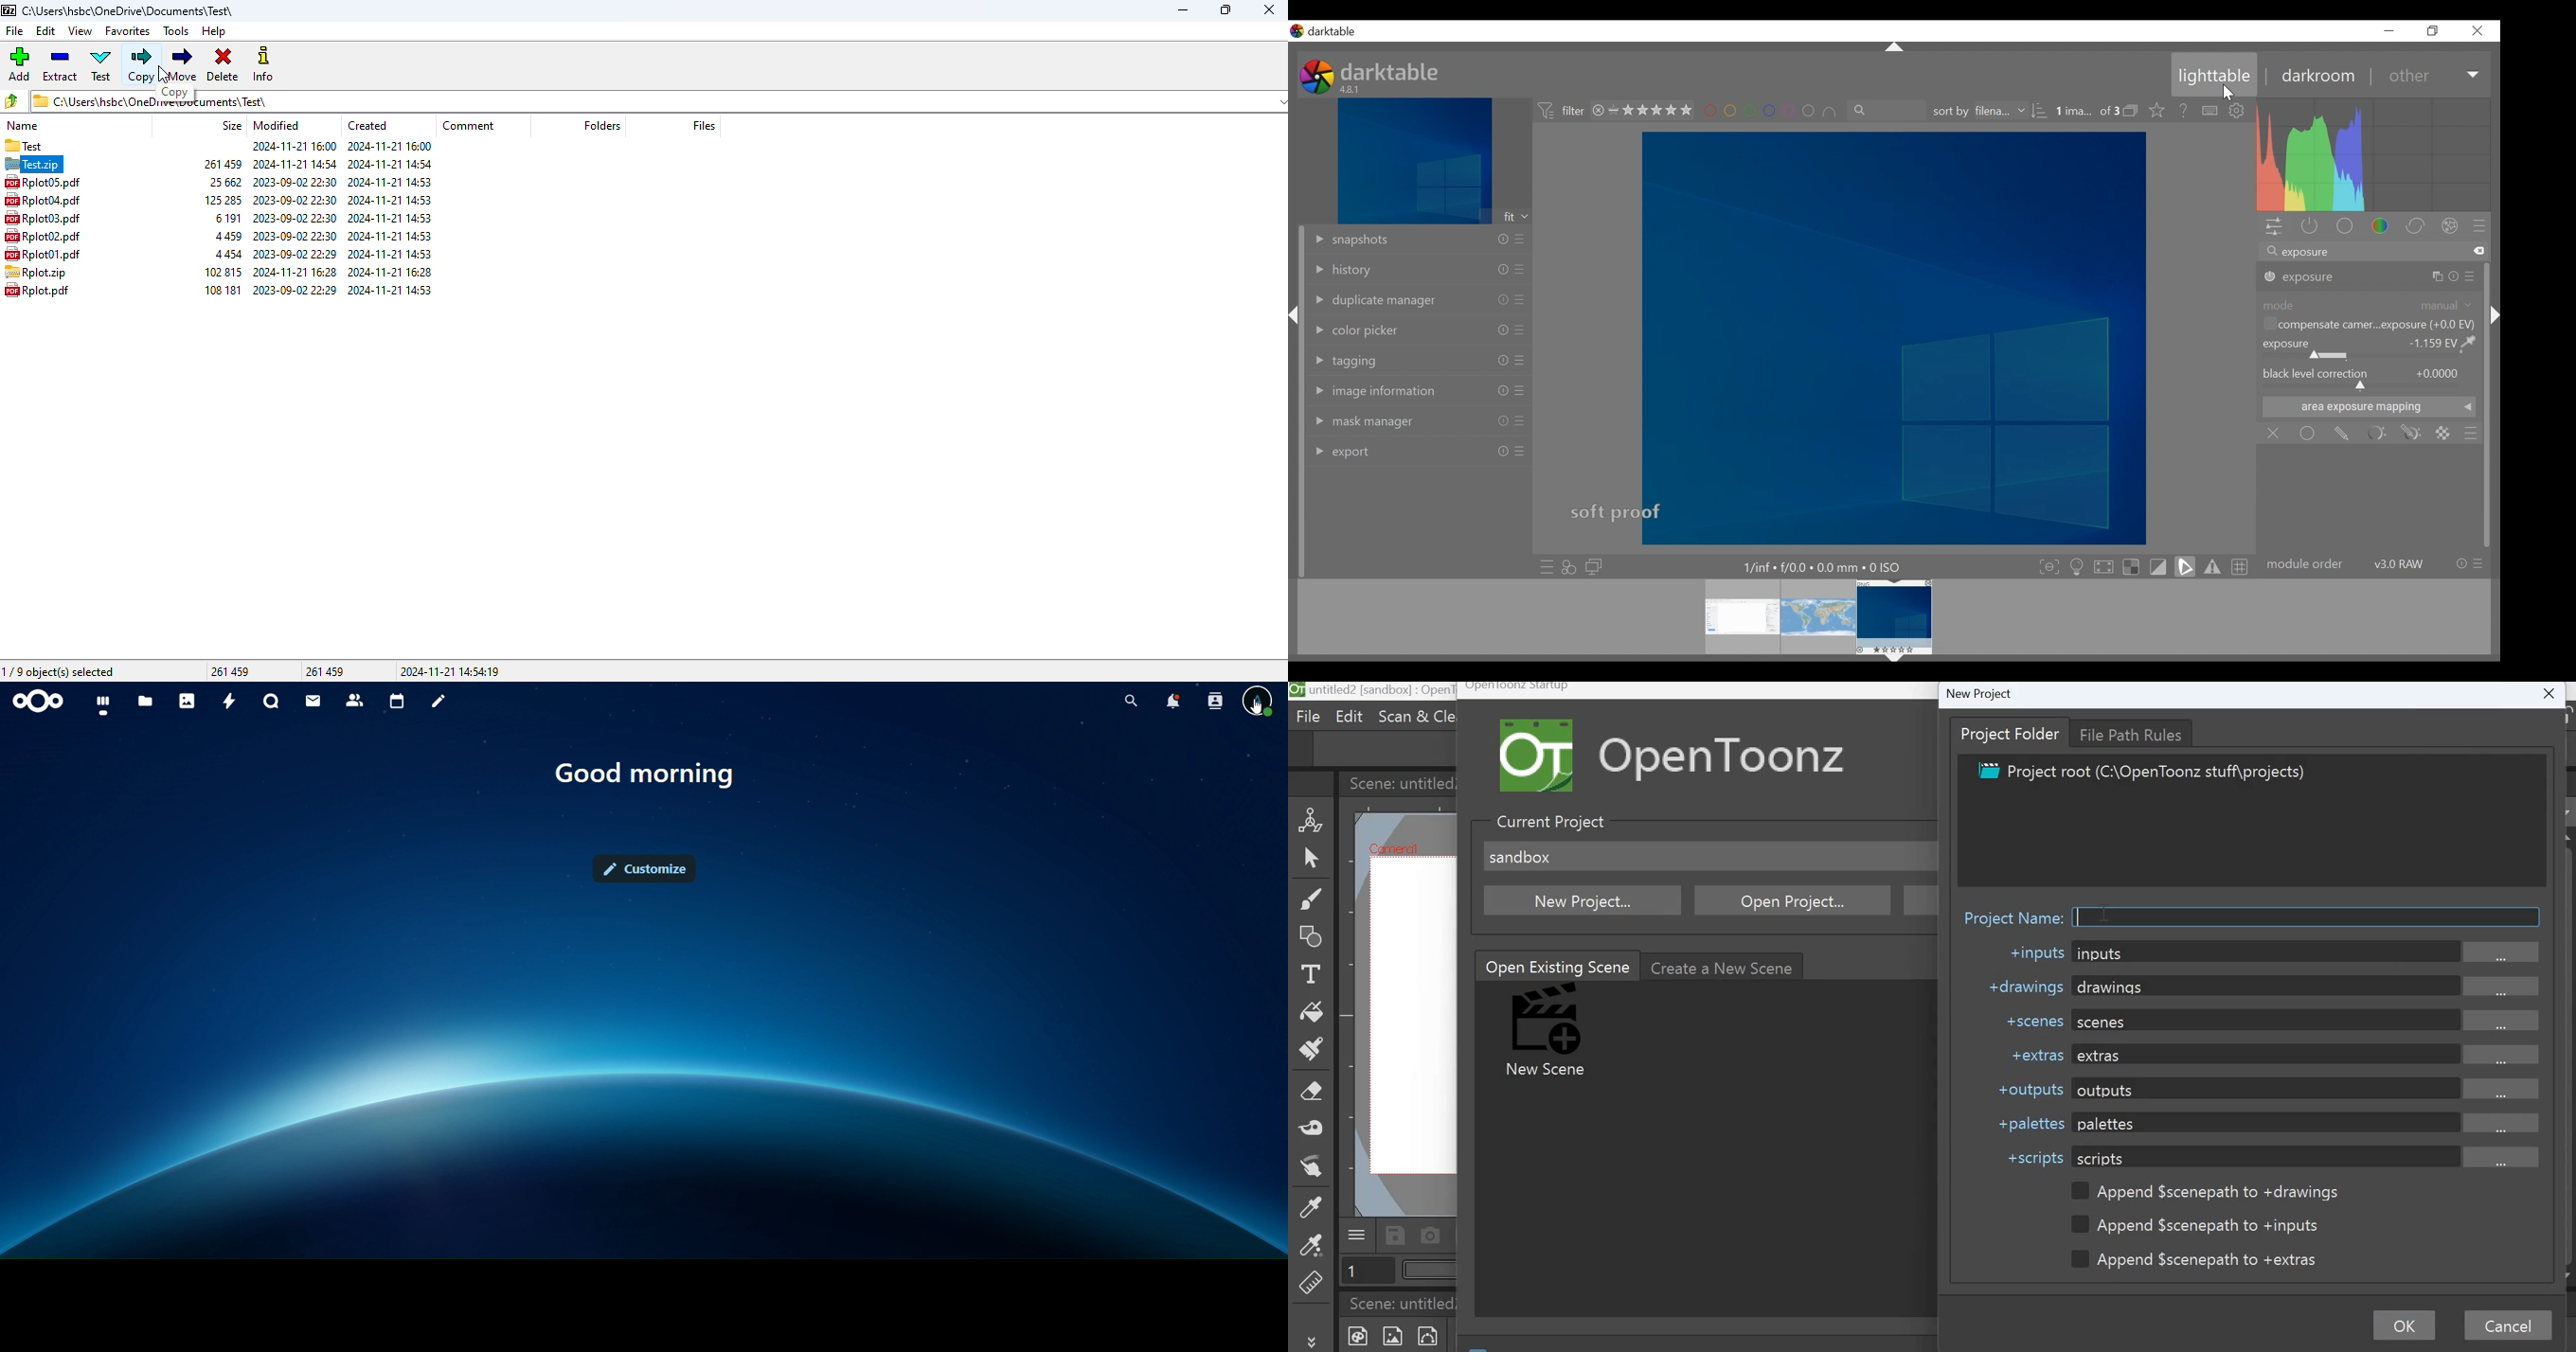 This screenshot has height=1372, width=2576. Describe the element at coordinates (653, 774) in the screenshot. I see `text` at that location.